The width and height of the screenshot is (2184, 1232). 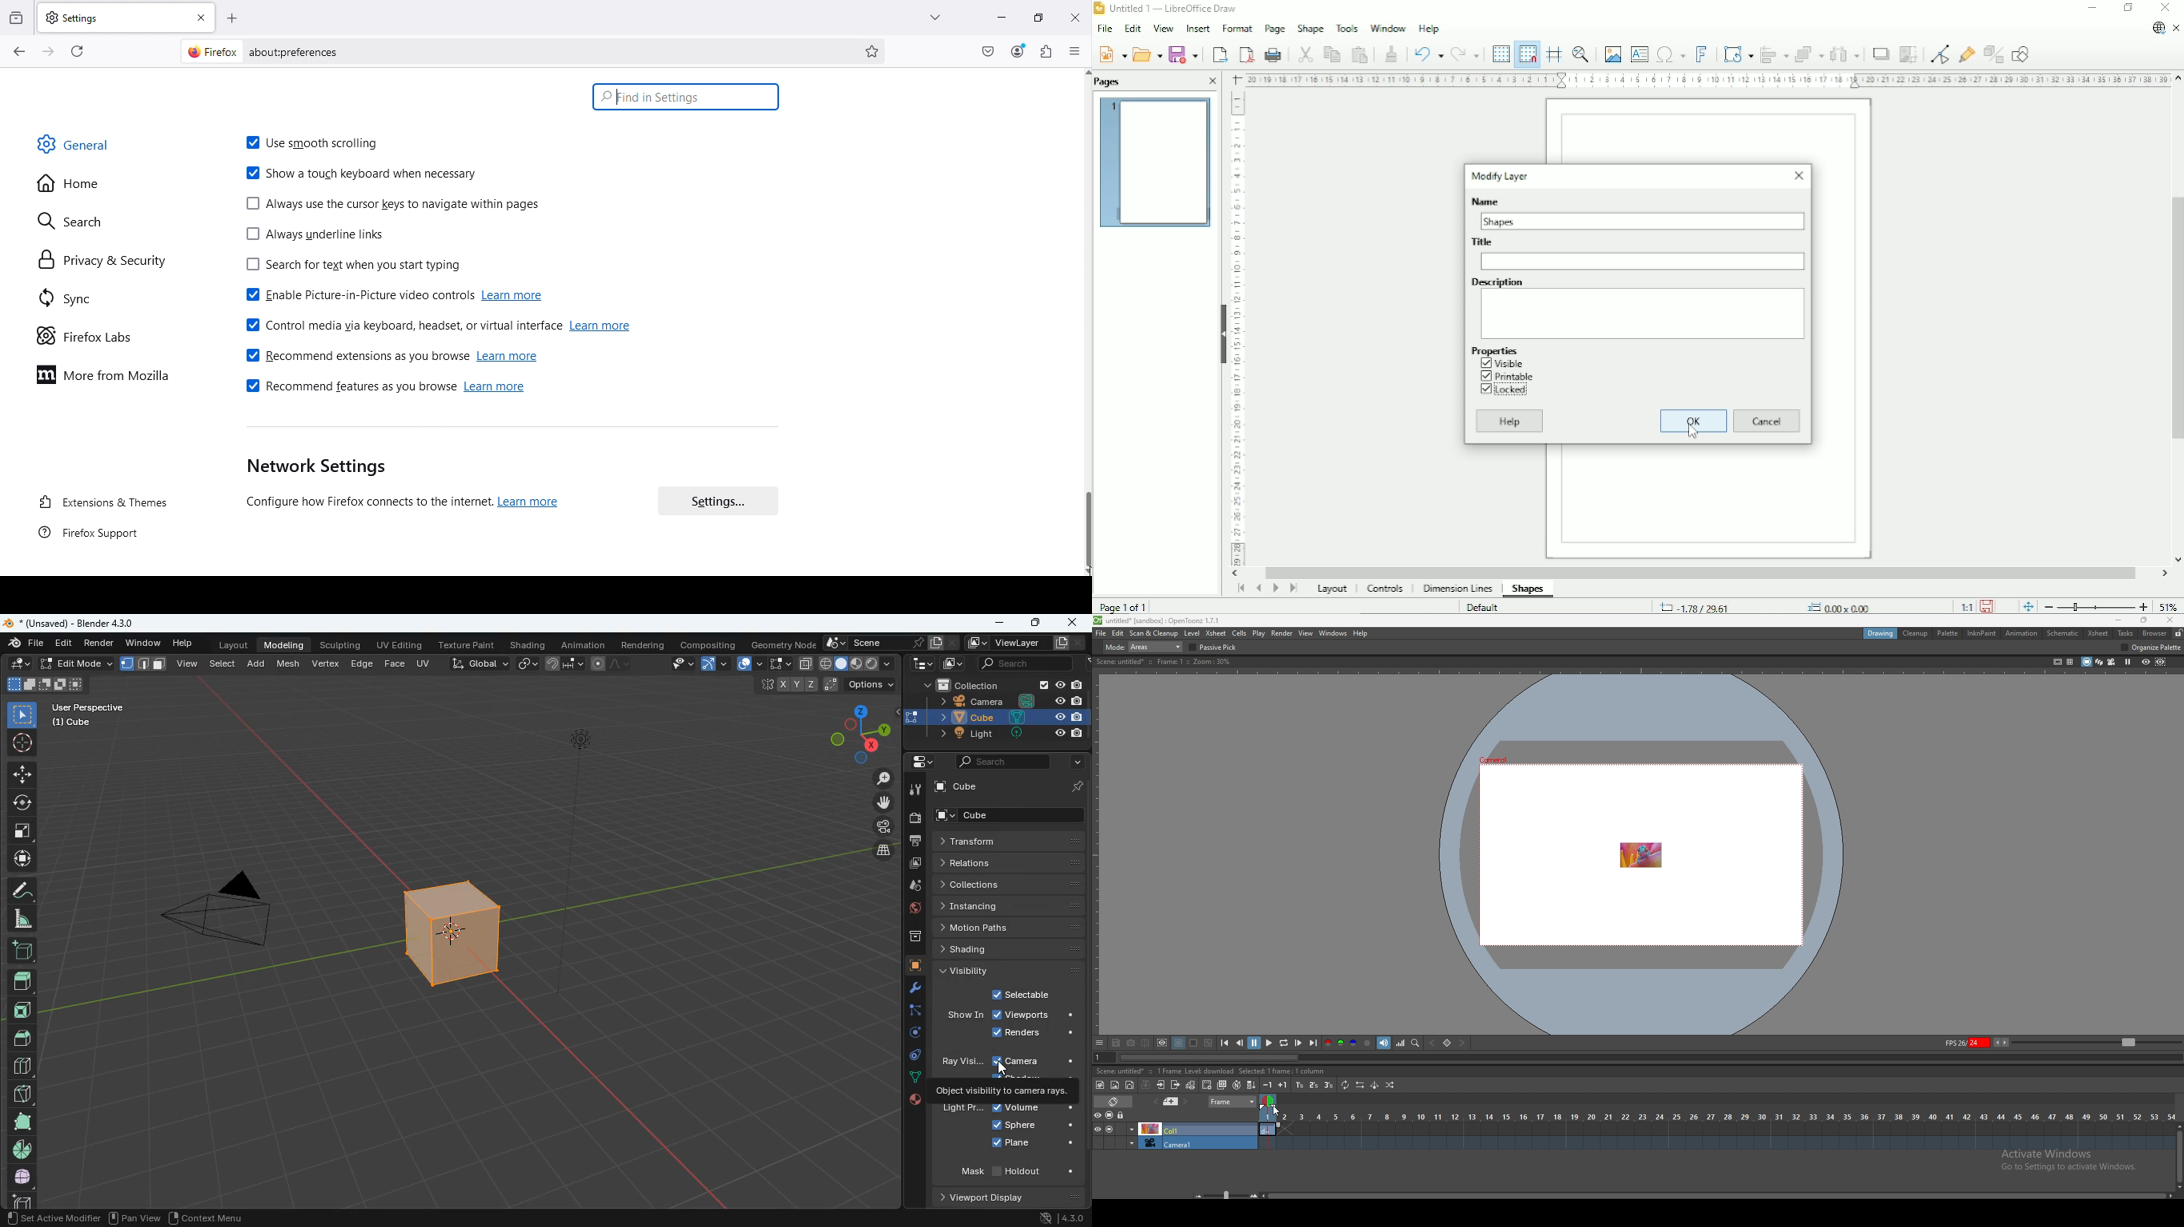 I want to click on 0.00x0.00, so click(x=1837, y=606).